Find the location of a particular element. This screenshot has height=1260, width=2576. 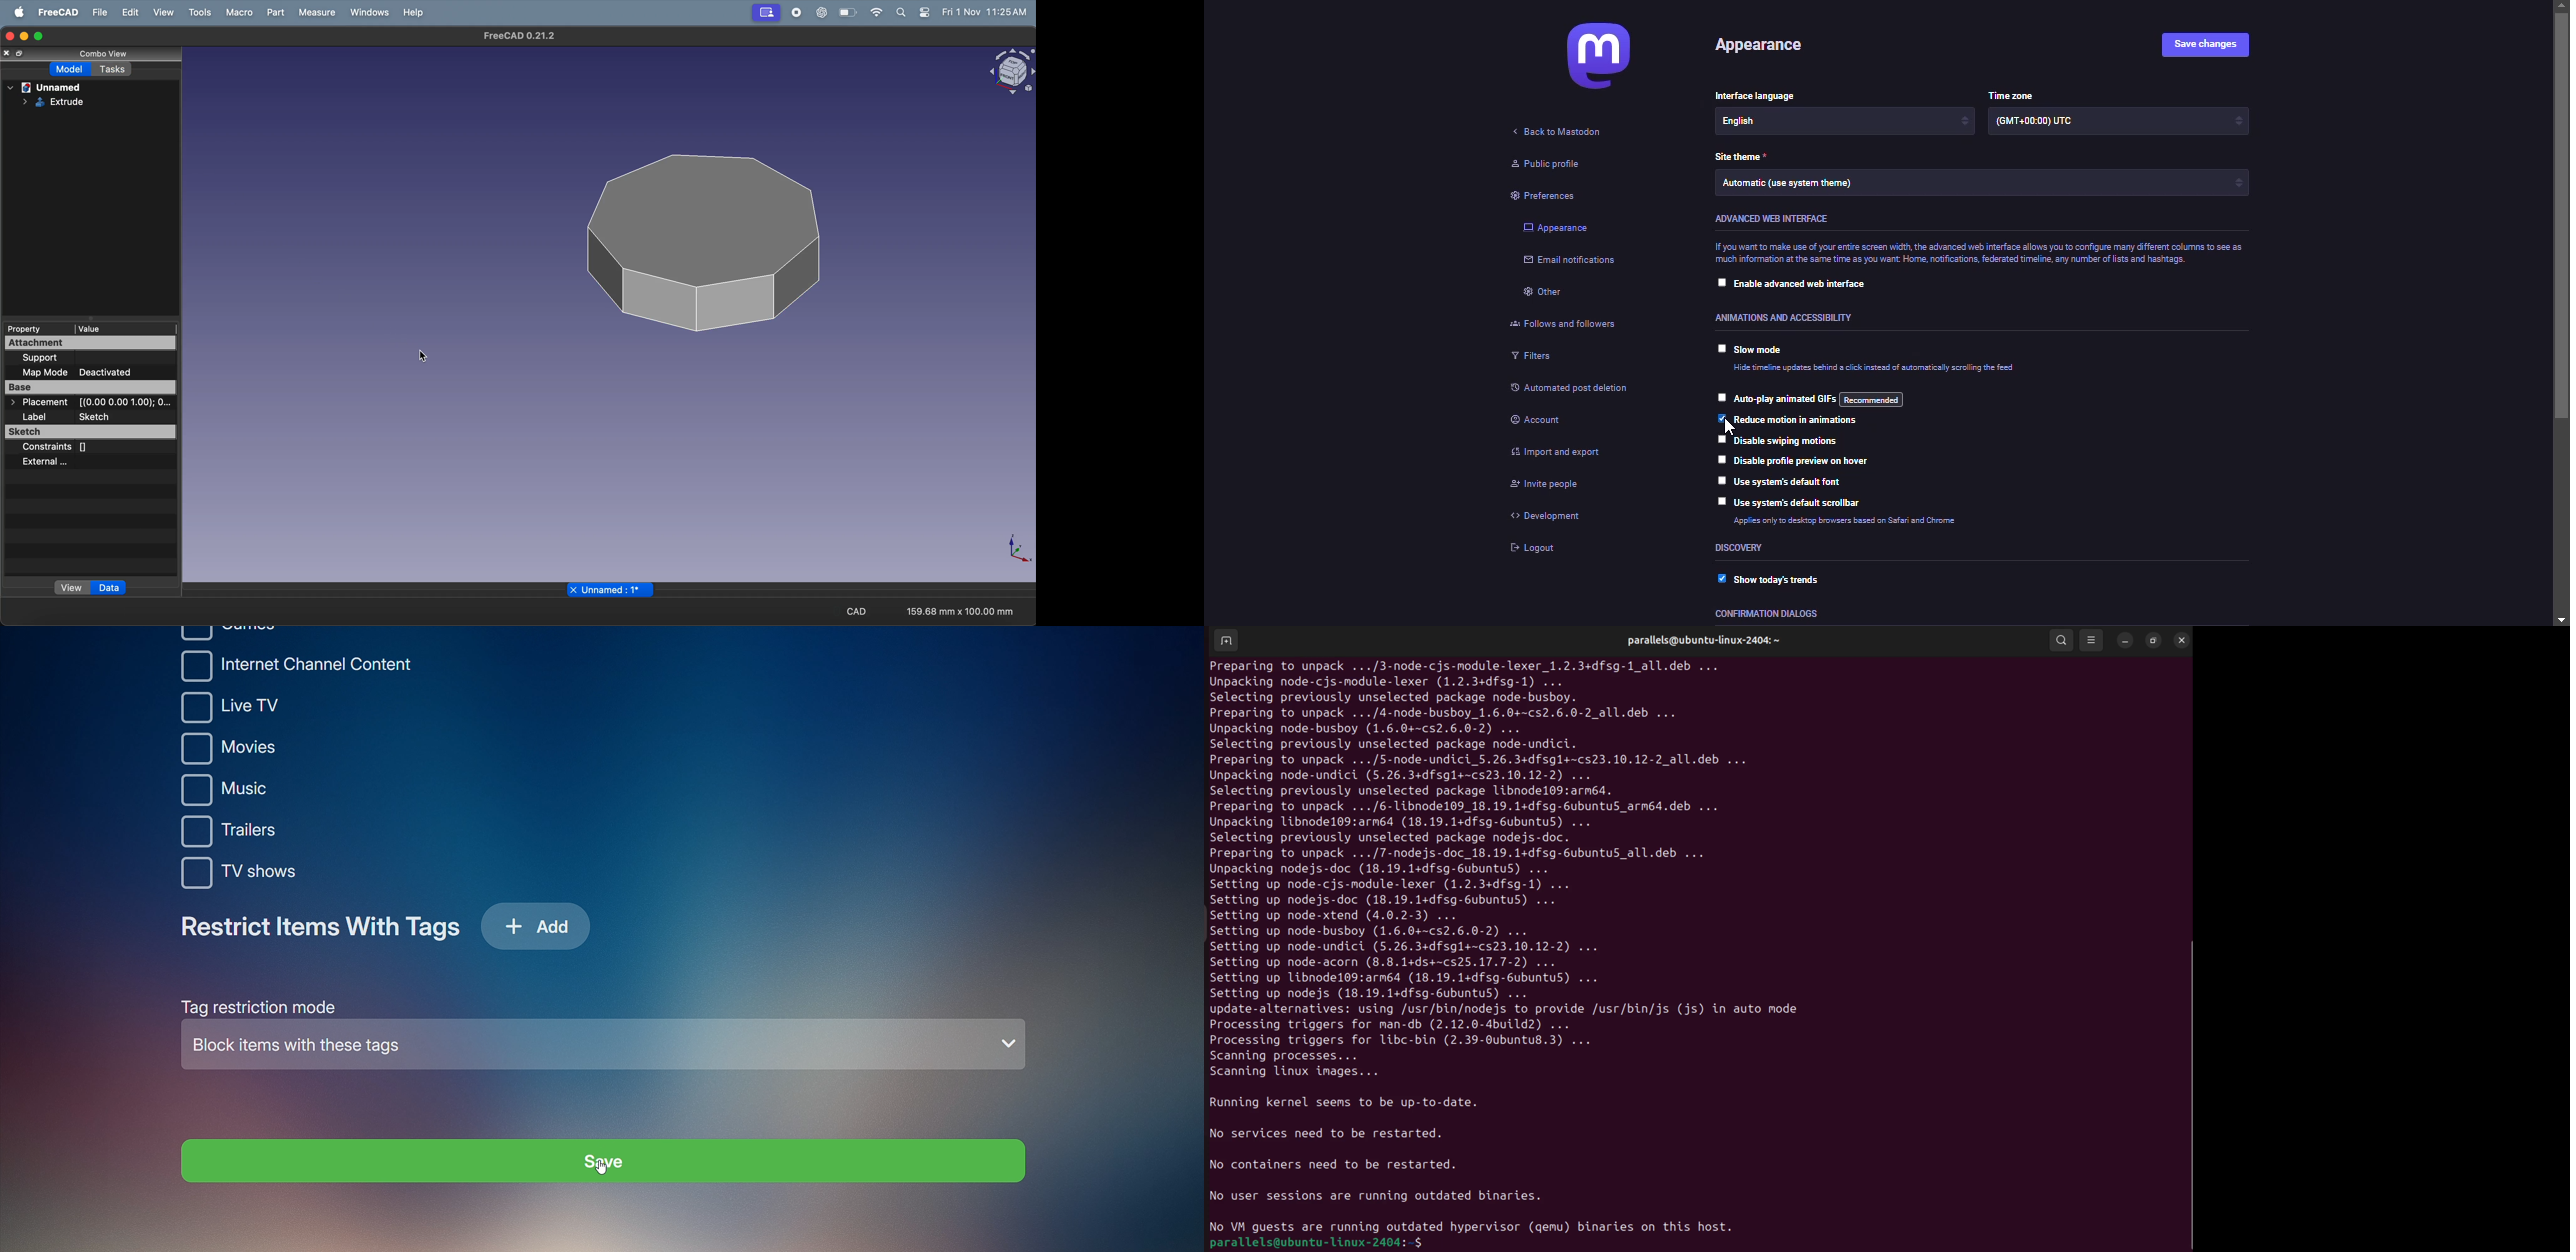

free cad is located at coordinates (54, 12).